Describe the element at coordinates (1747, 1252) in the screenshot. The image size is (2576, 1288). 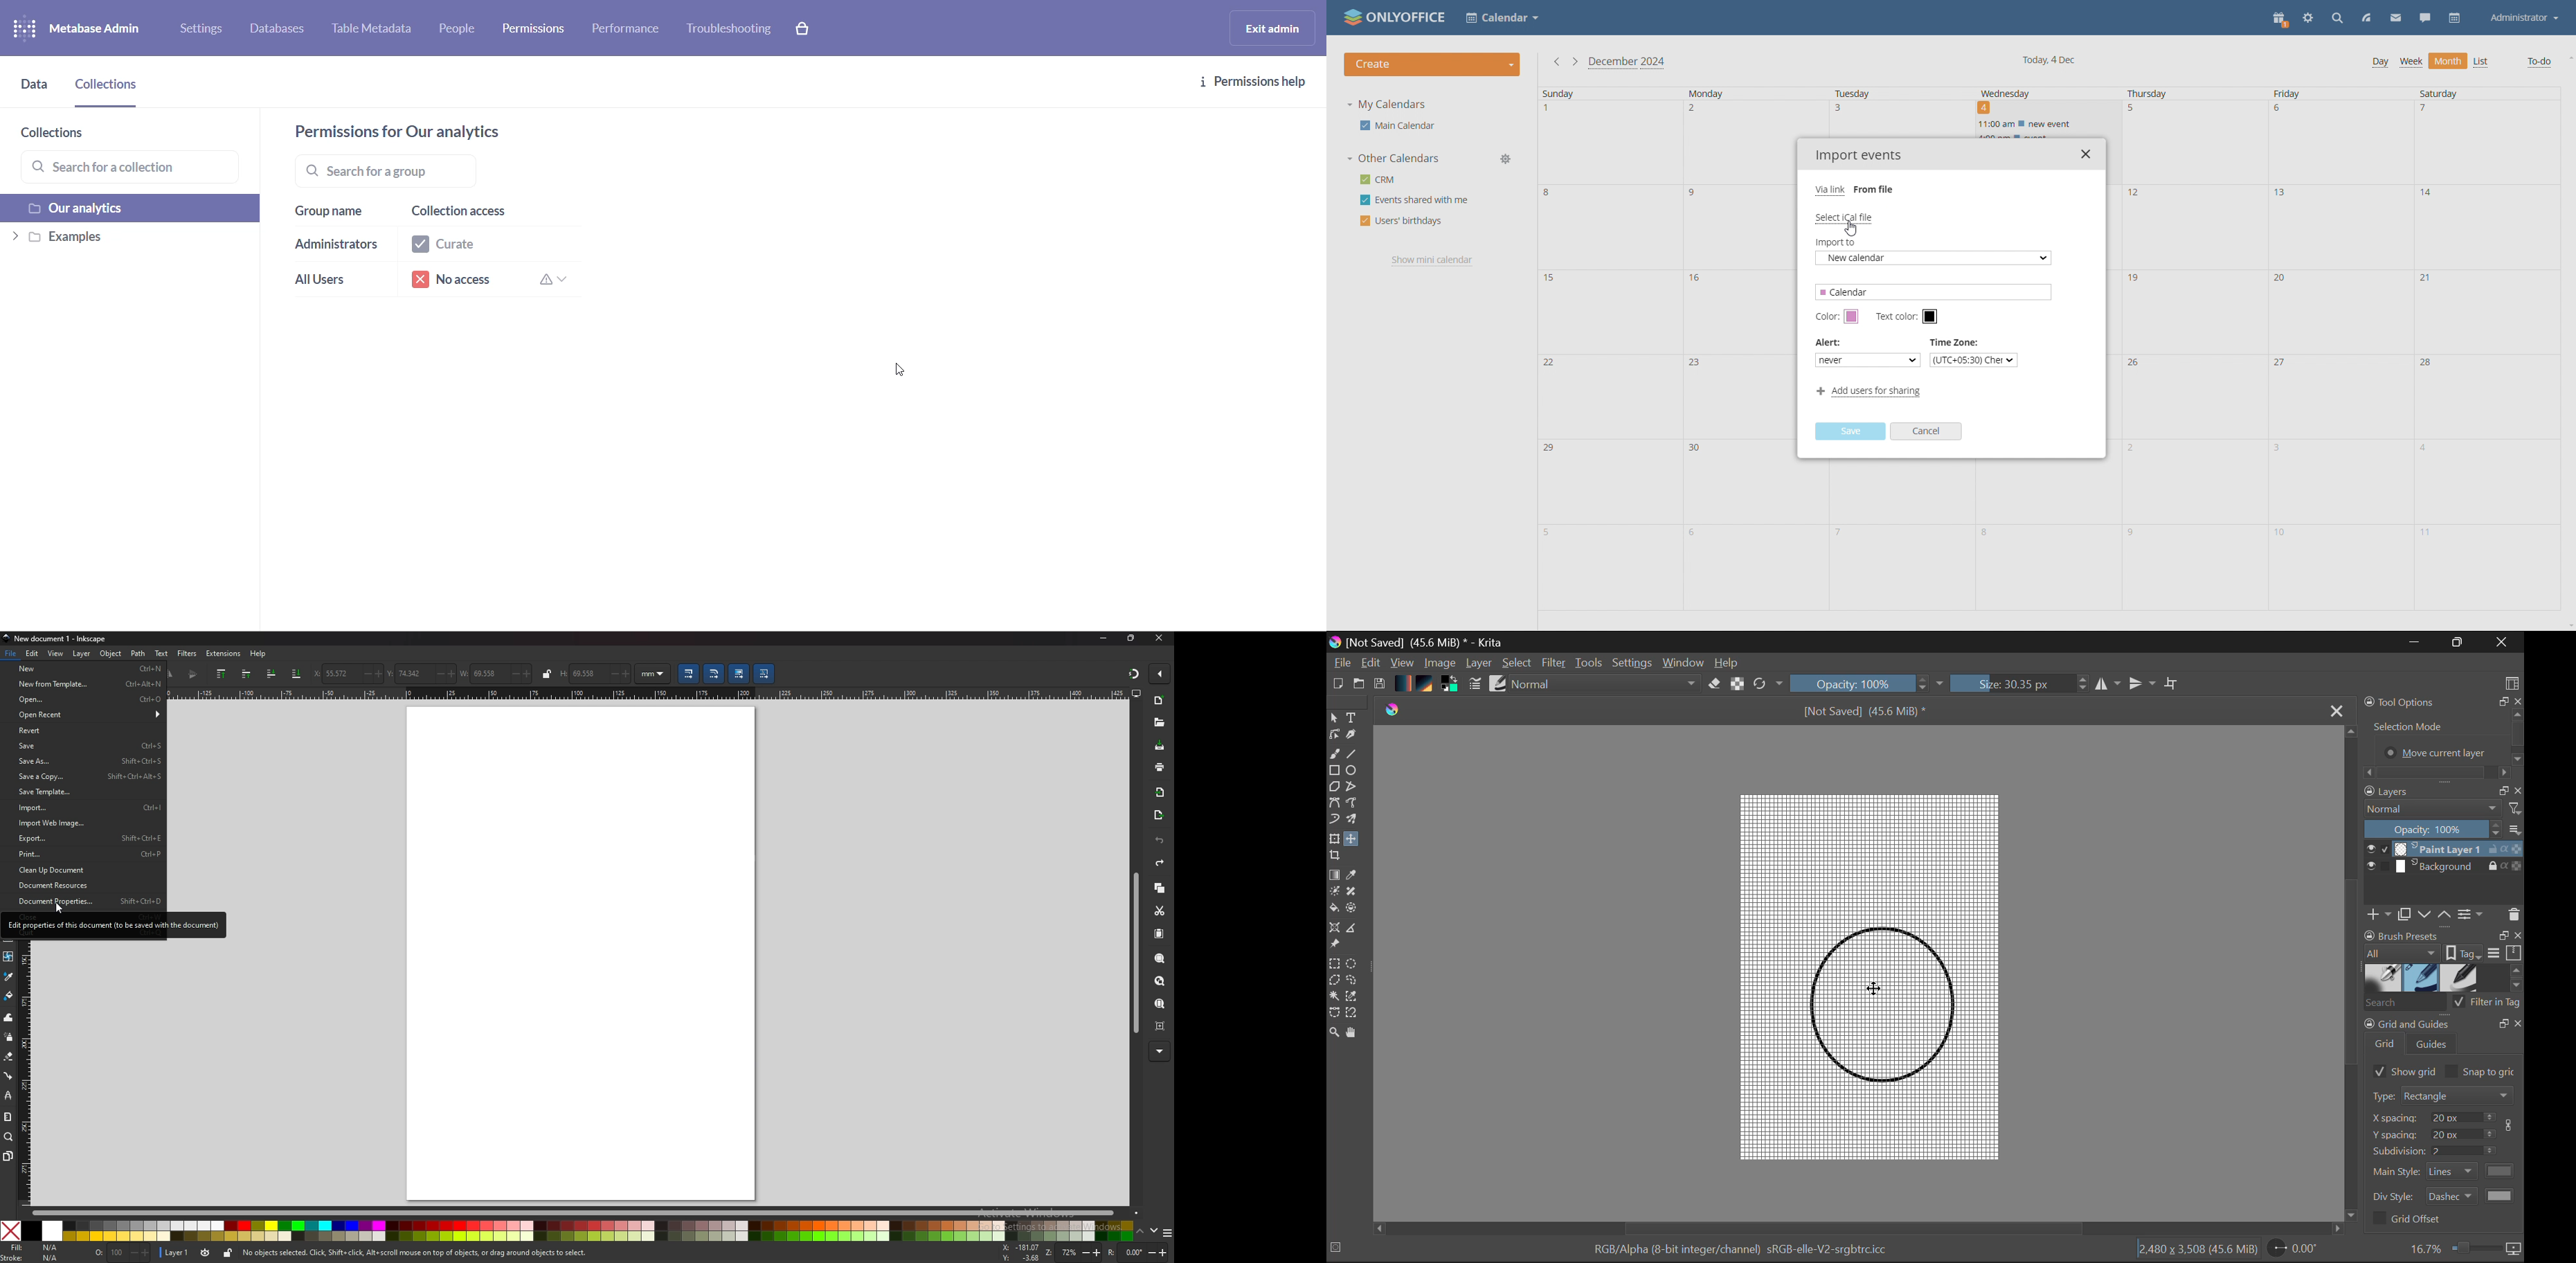
I see `Color Information` at that location.